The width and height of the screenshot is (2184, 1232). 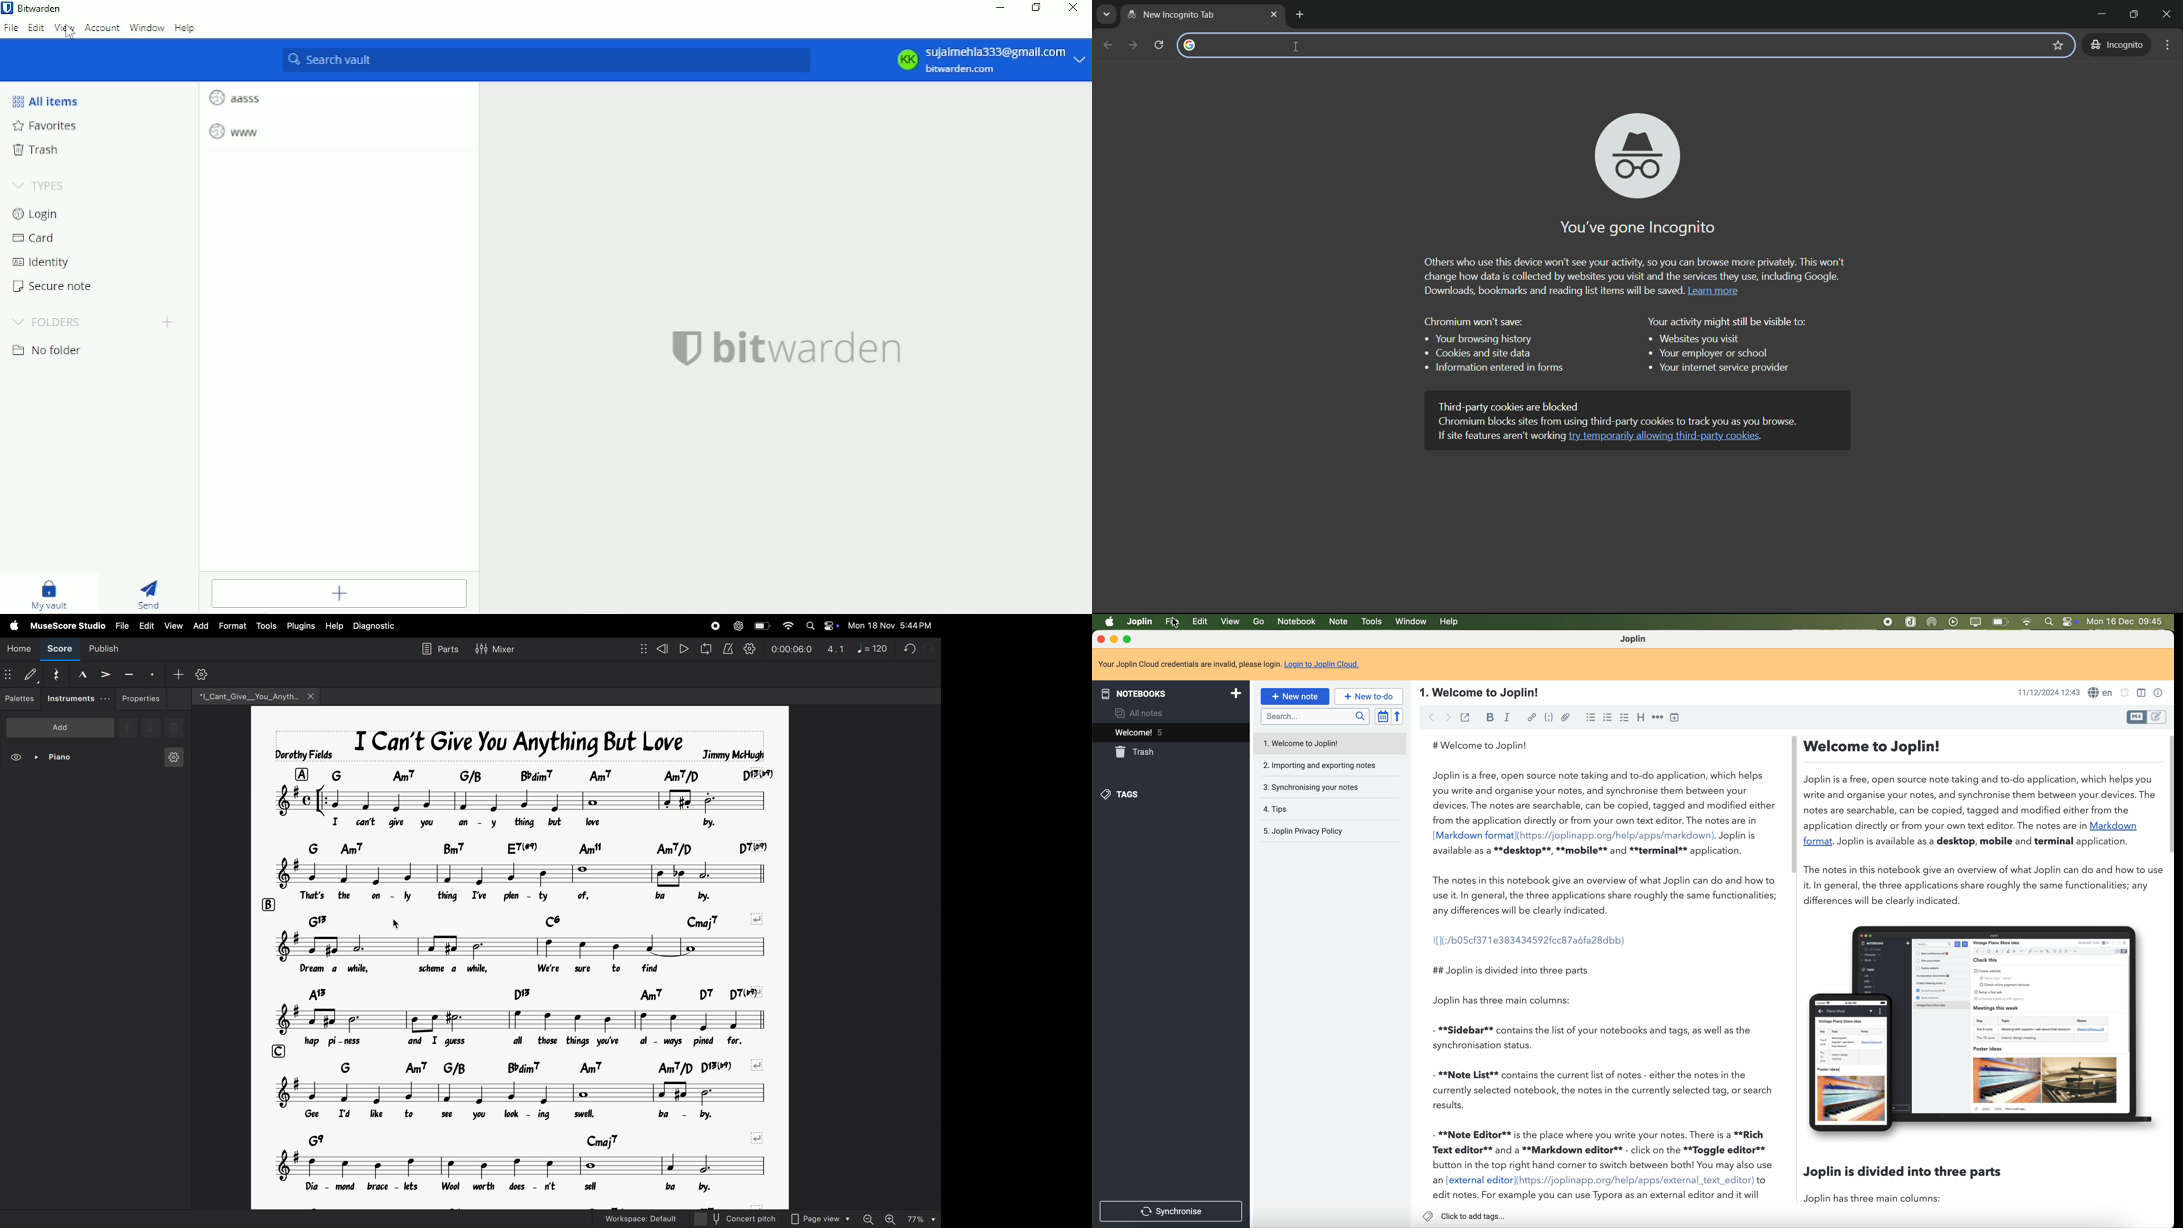 I want to click on play, so click(x=1954, y=621).